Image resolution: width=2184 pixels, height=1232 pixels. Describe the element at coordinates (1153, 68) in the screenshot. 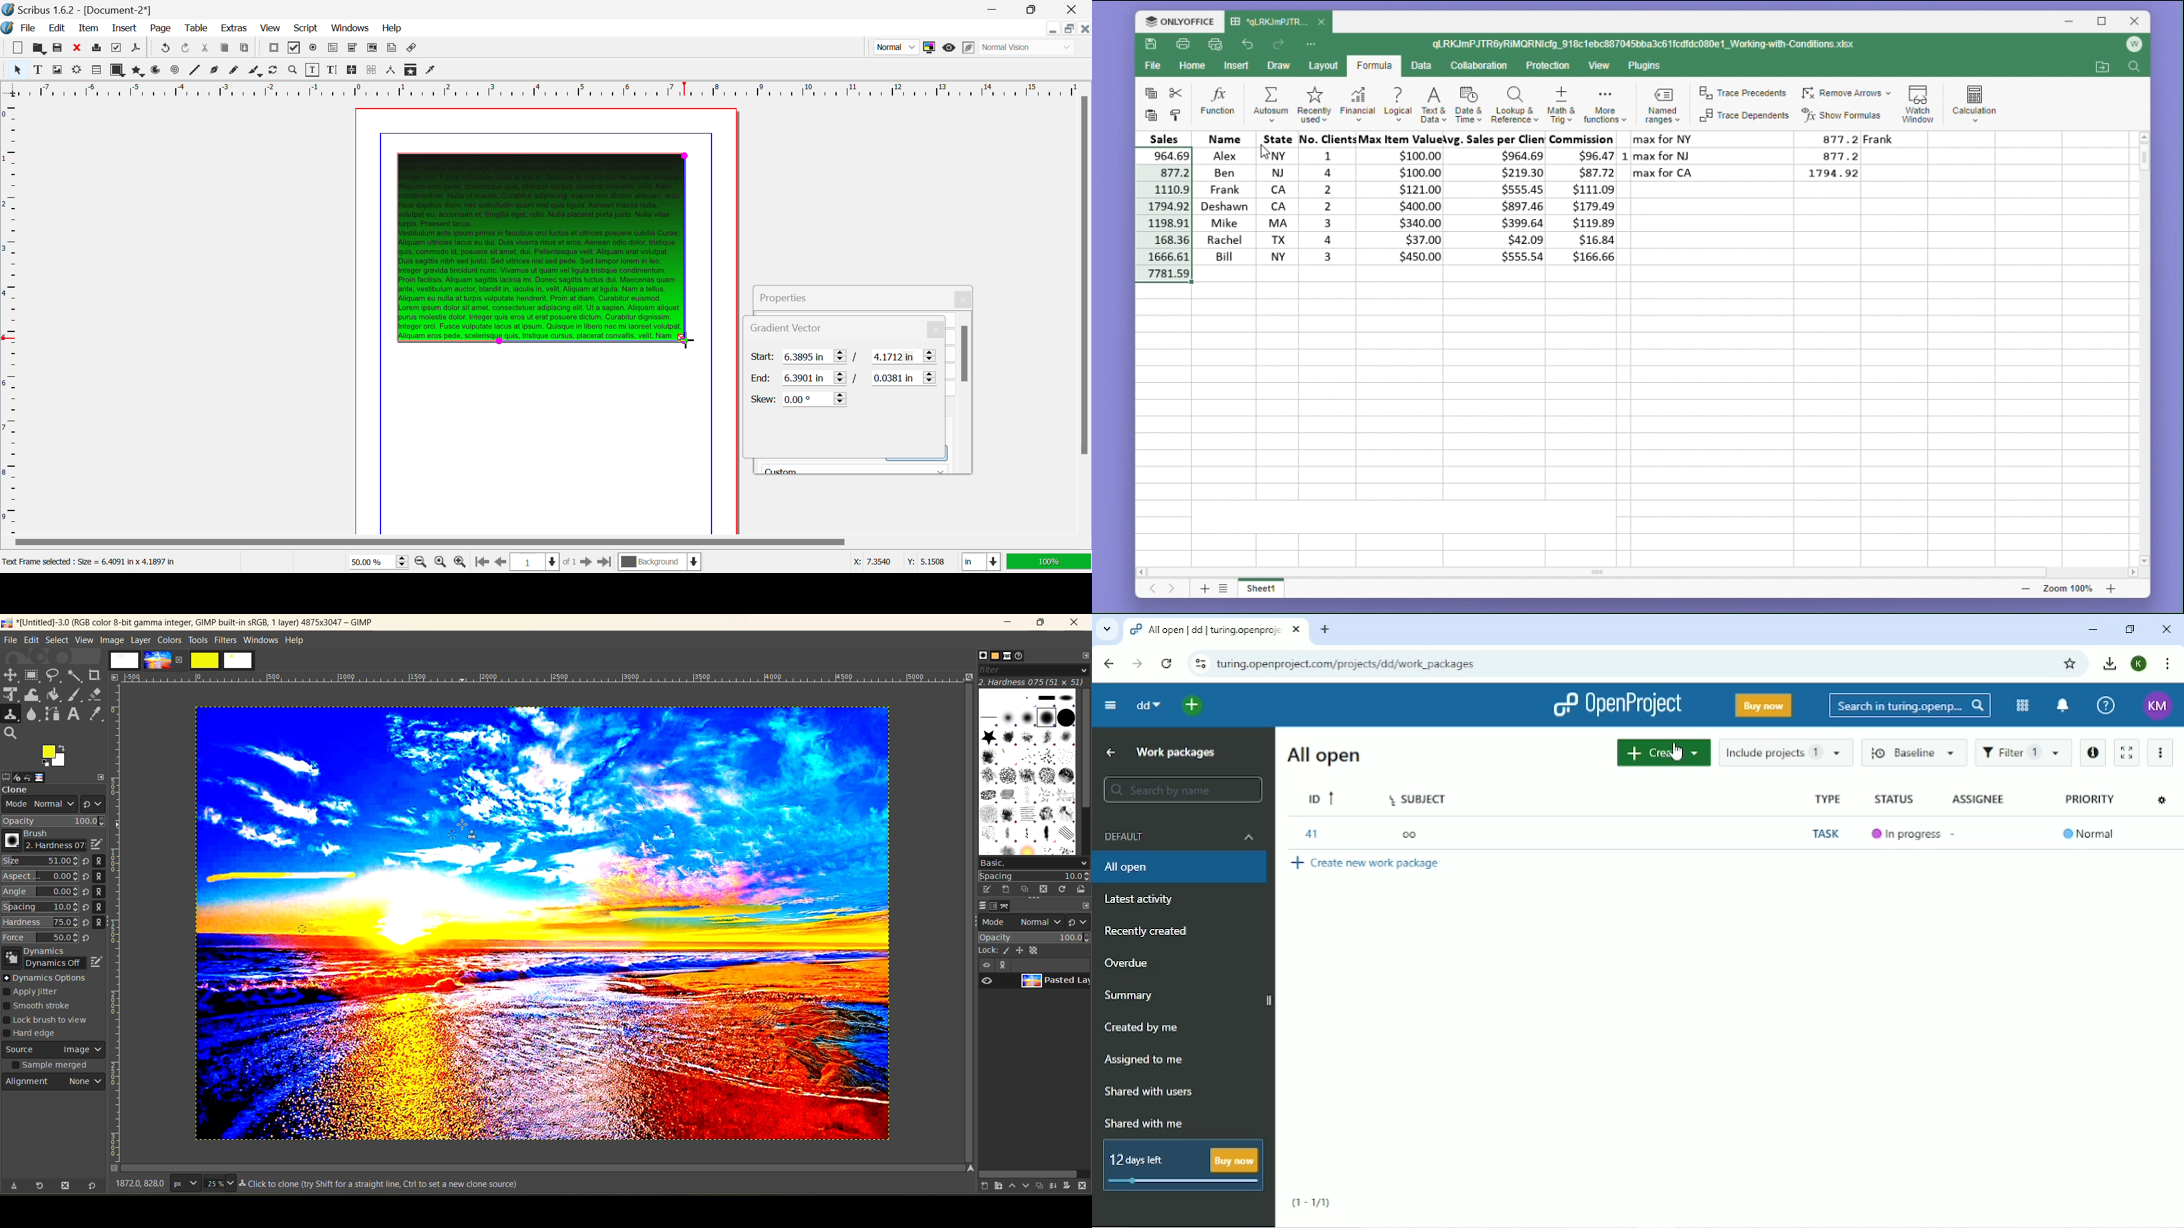

I see `file` at that location.